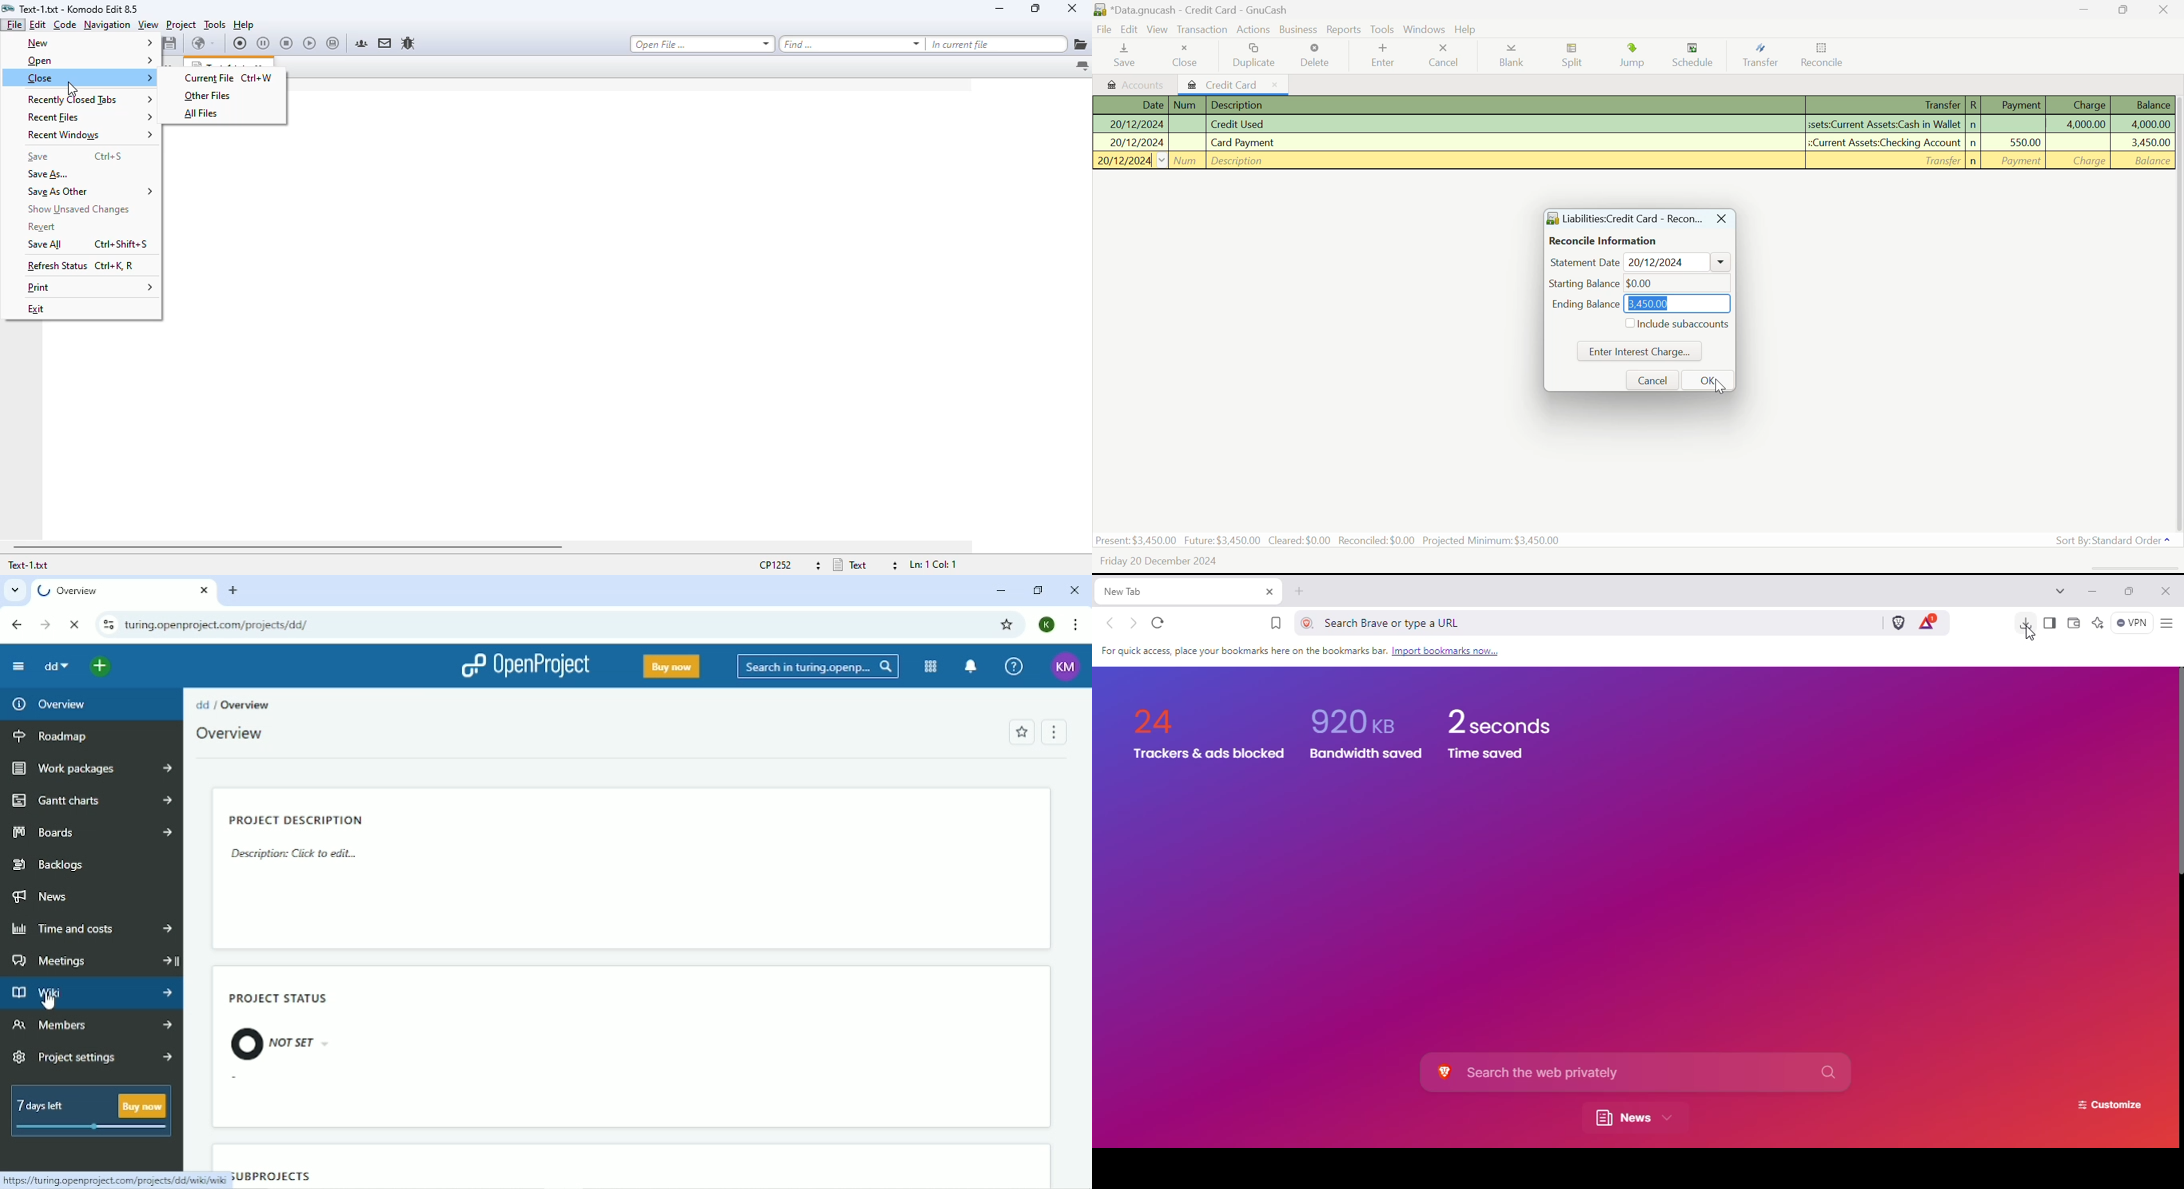 Image resolution: width=2184 pixels, height=1204 pixels. What do you see at coordinates (2129, 590) in the screenshot?
I see `maximize` at bounding box center [2129, 590].